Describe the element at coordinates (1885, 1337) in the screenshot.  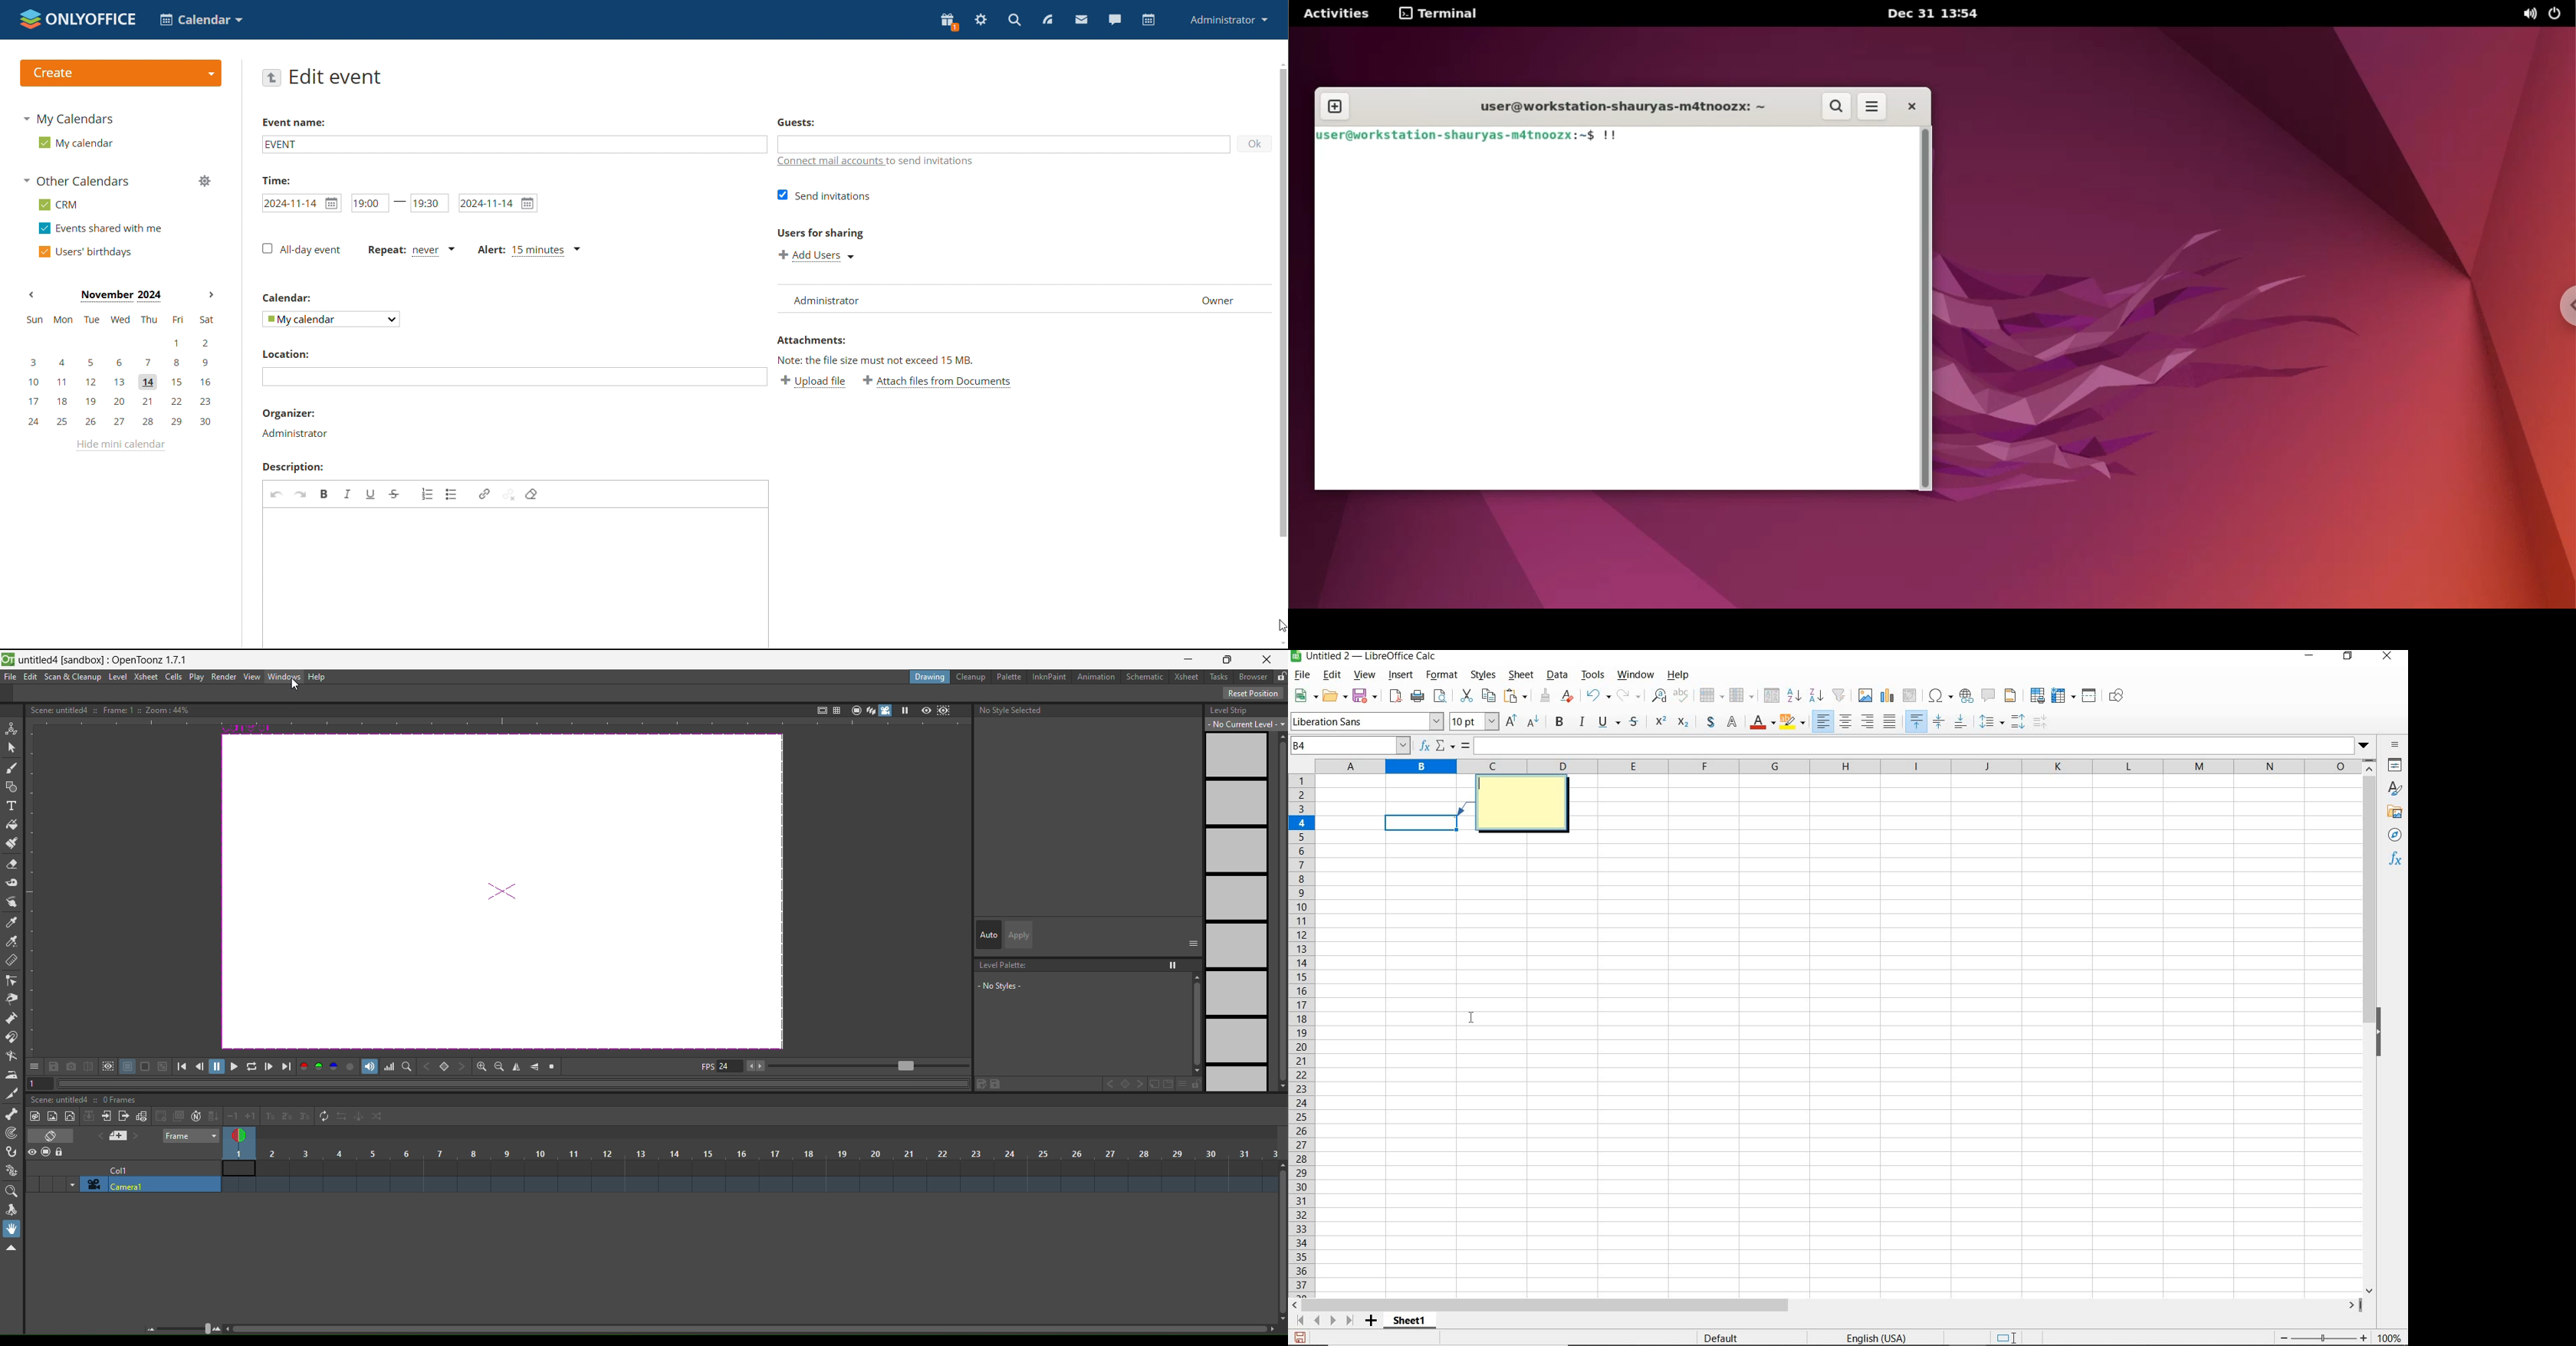
I see `English(USA)` at that location.